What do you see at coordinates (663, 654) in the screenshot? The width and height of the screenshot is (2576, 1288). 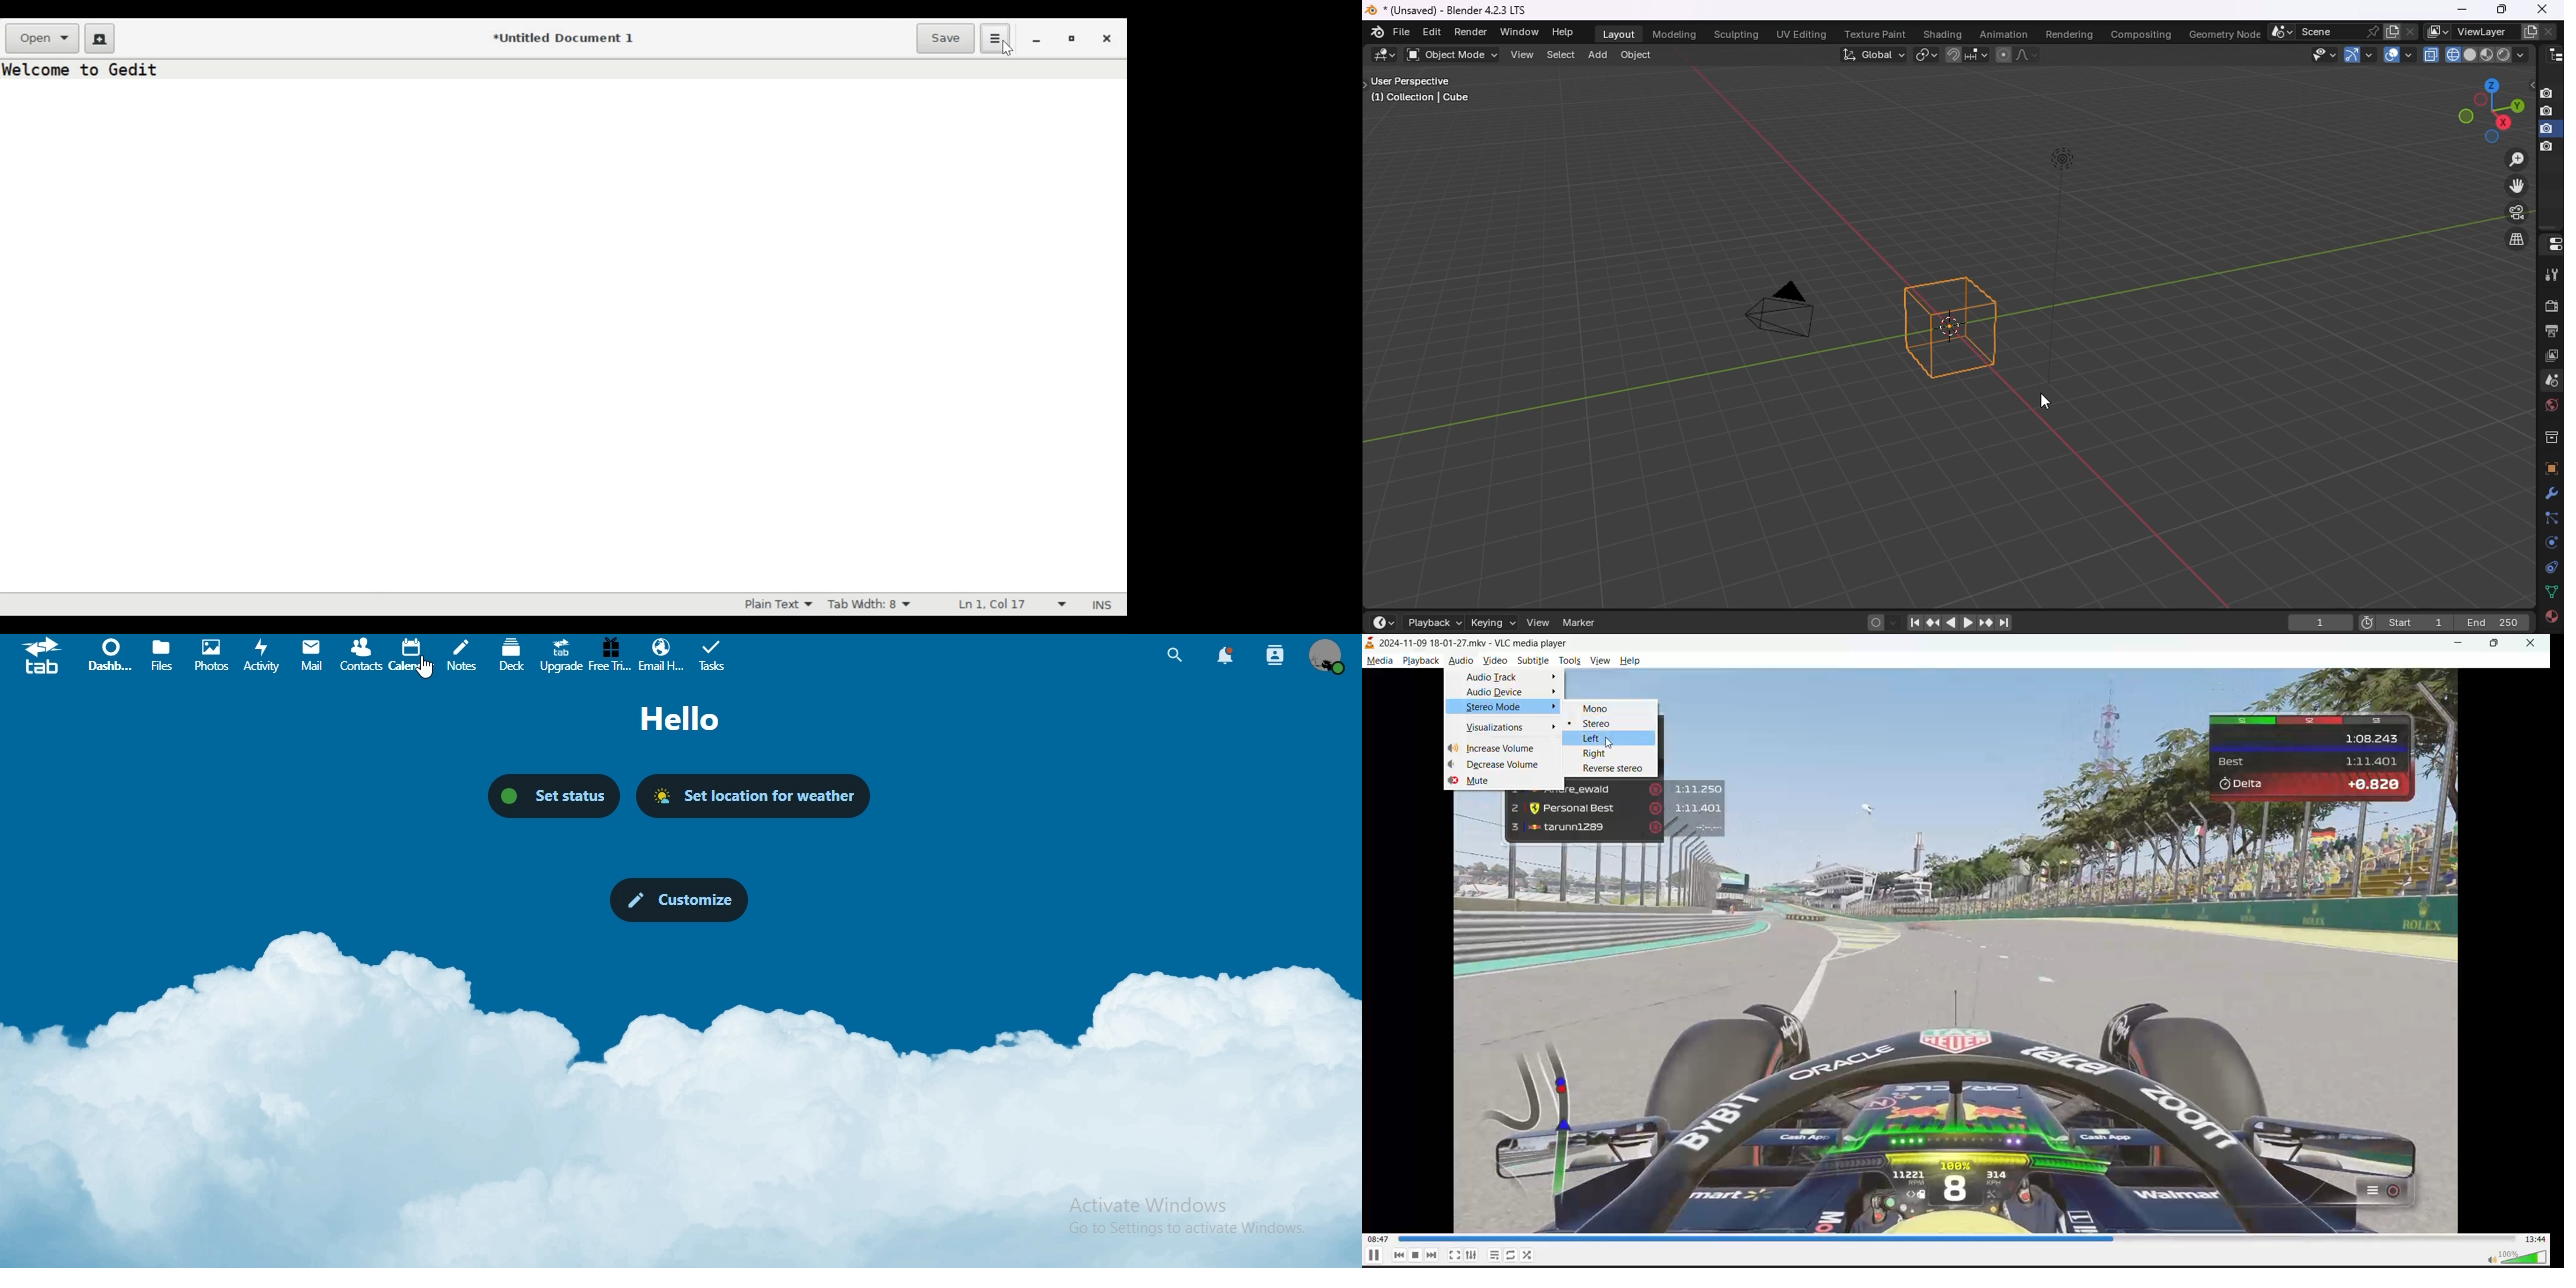 I see `email hosting` at bounding box center [663, 654].